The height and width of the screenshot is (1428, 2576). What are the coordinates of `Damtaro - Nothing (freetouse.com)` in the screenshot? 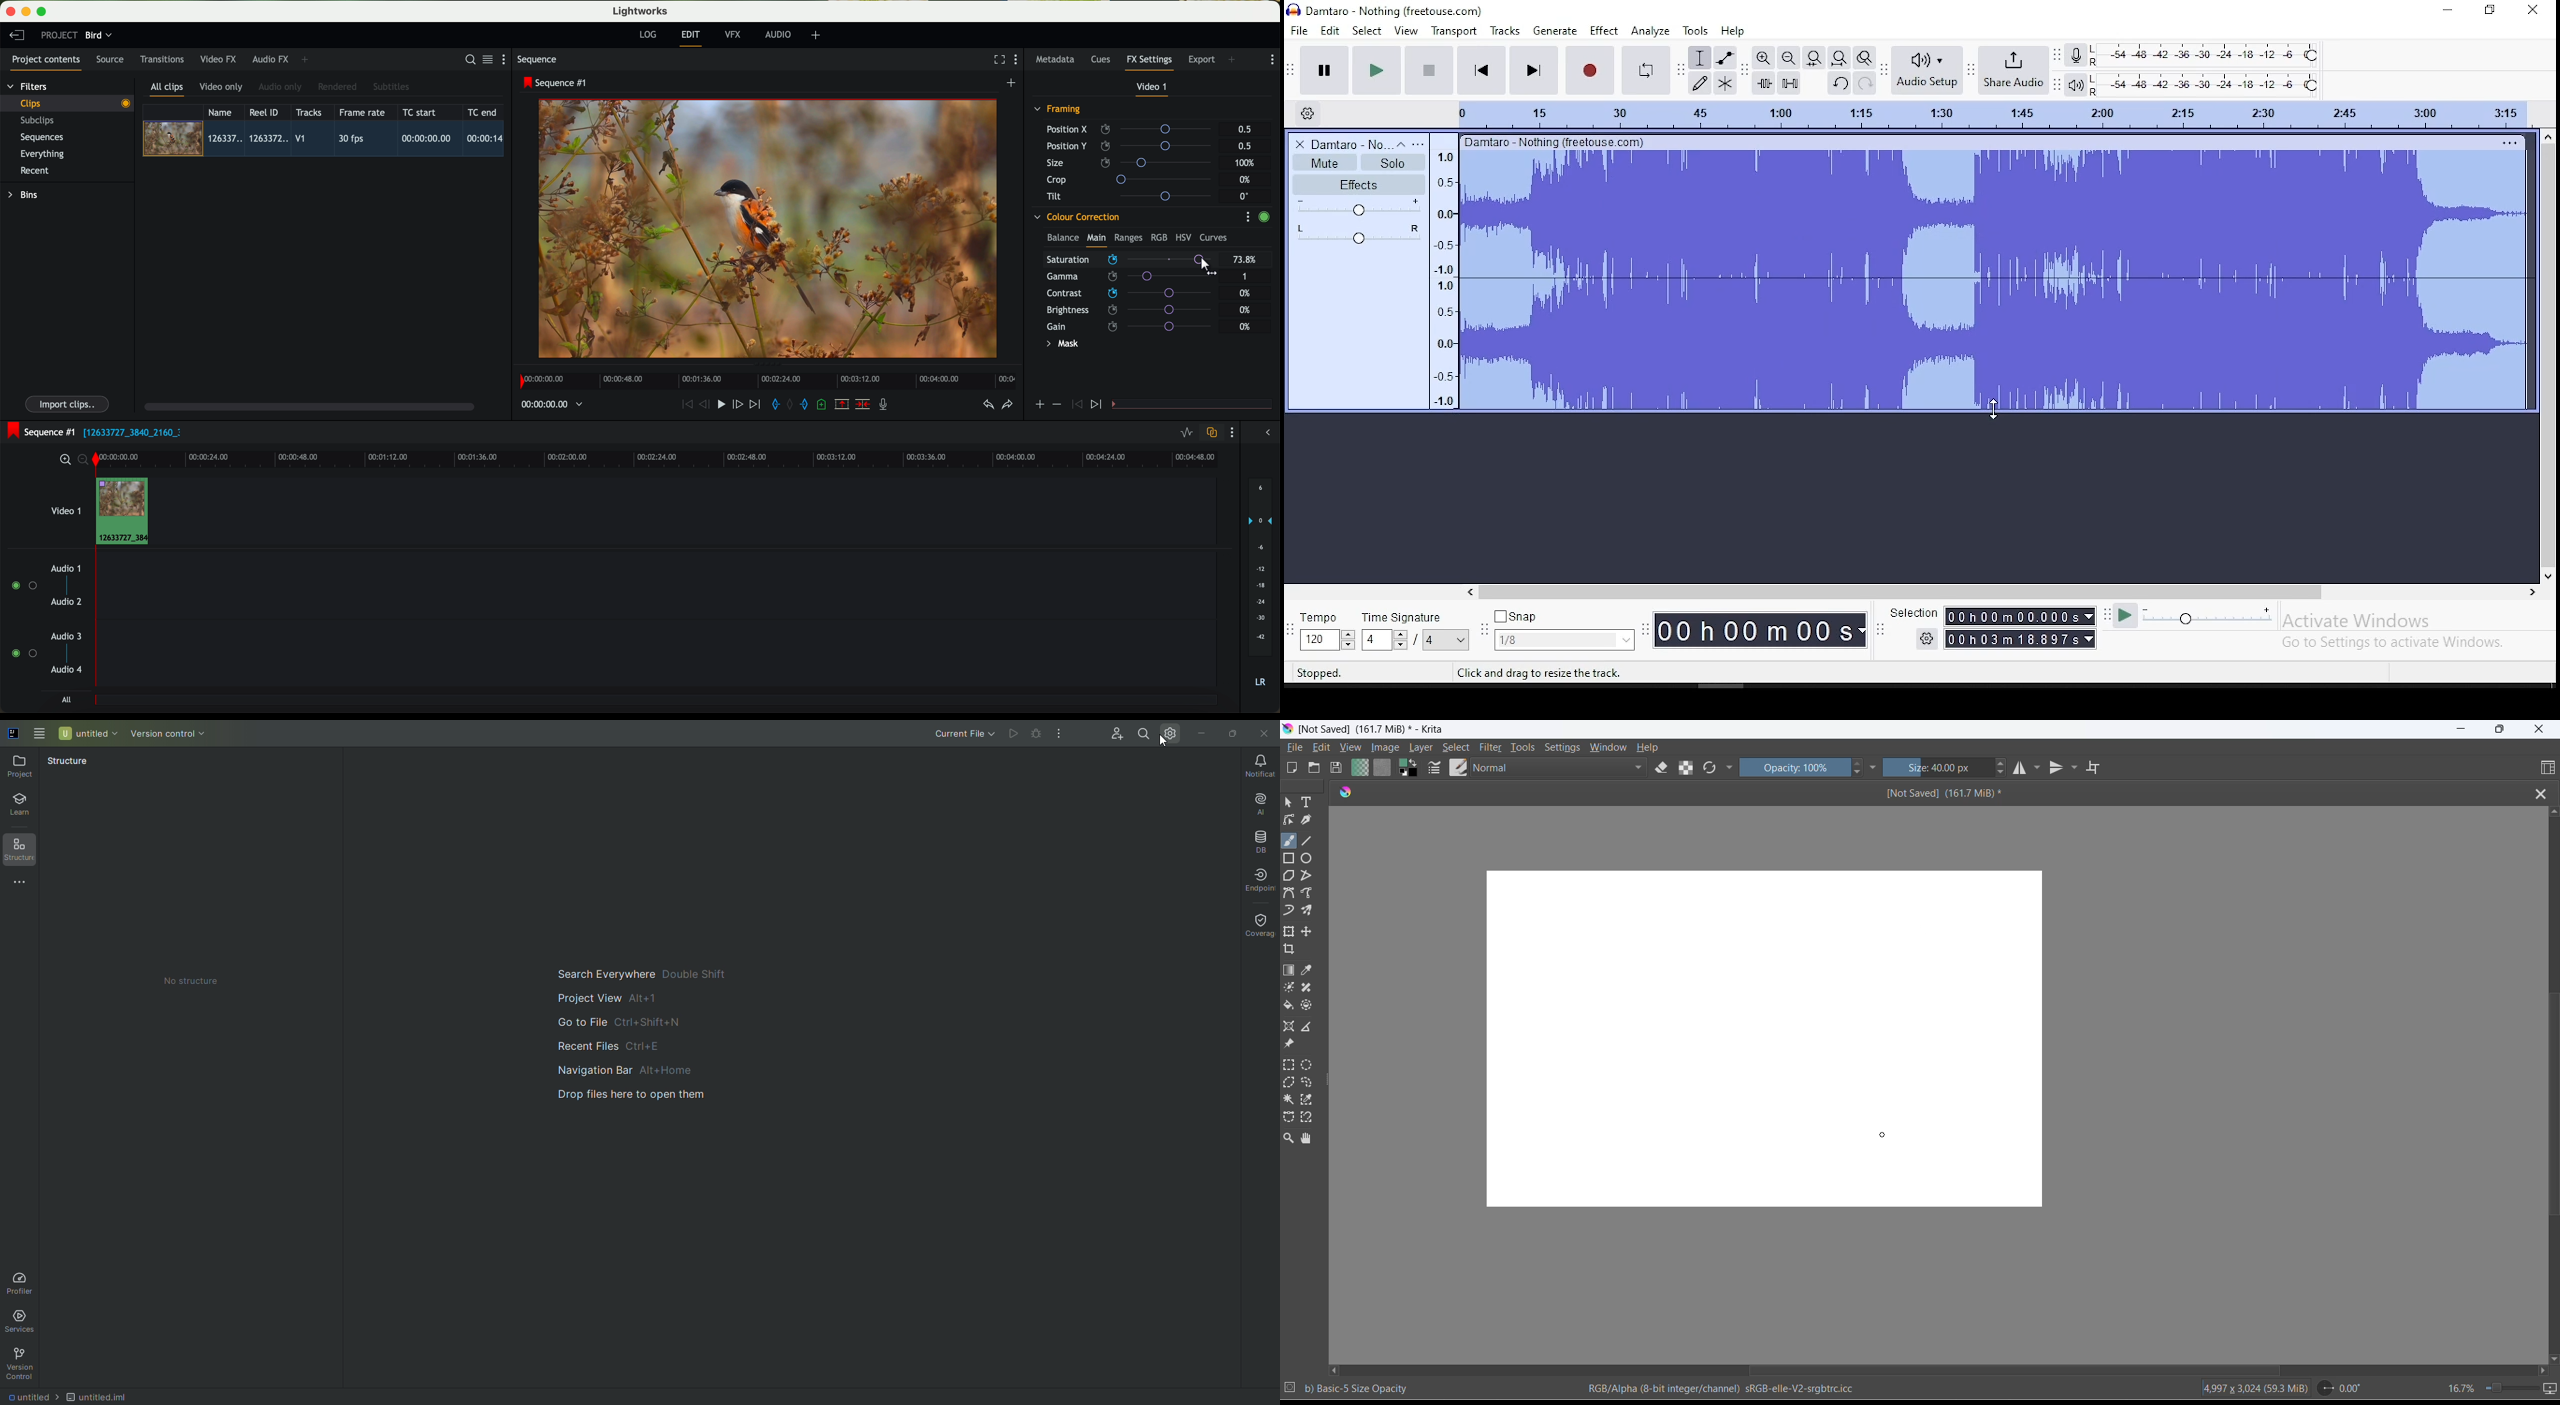 It's located at (1384, 11).